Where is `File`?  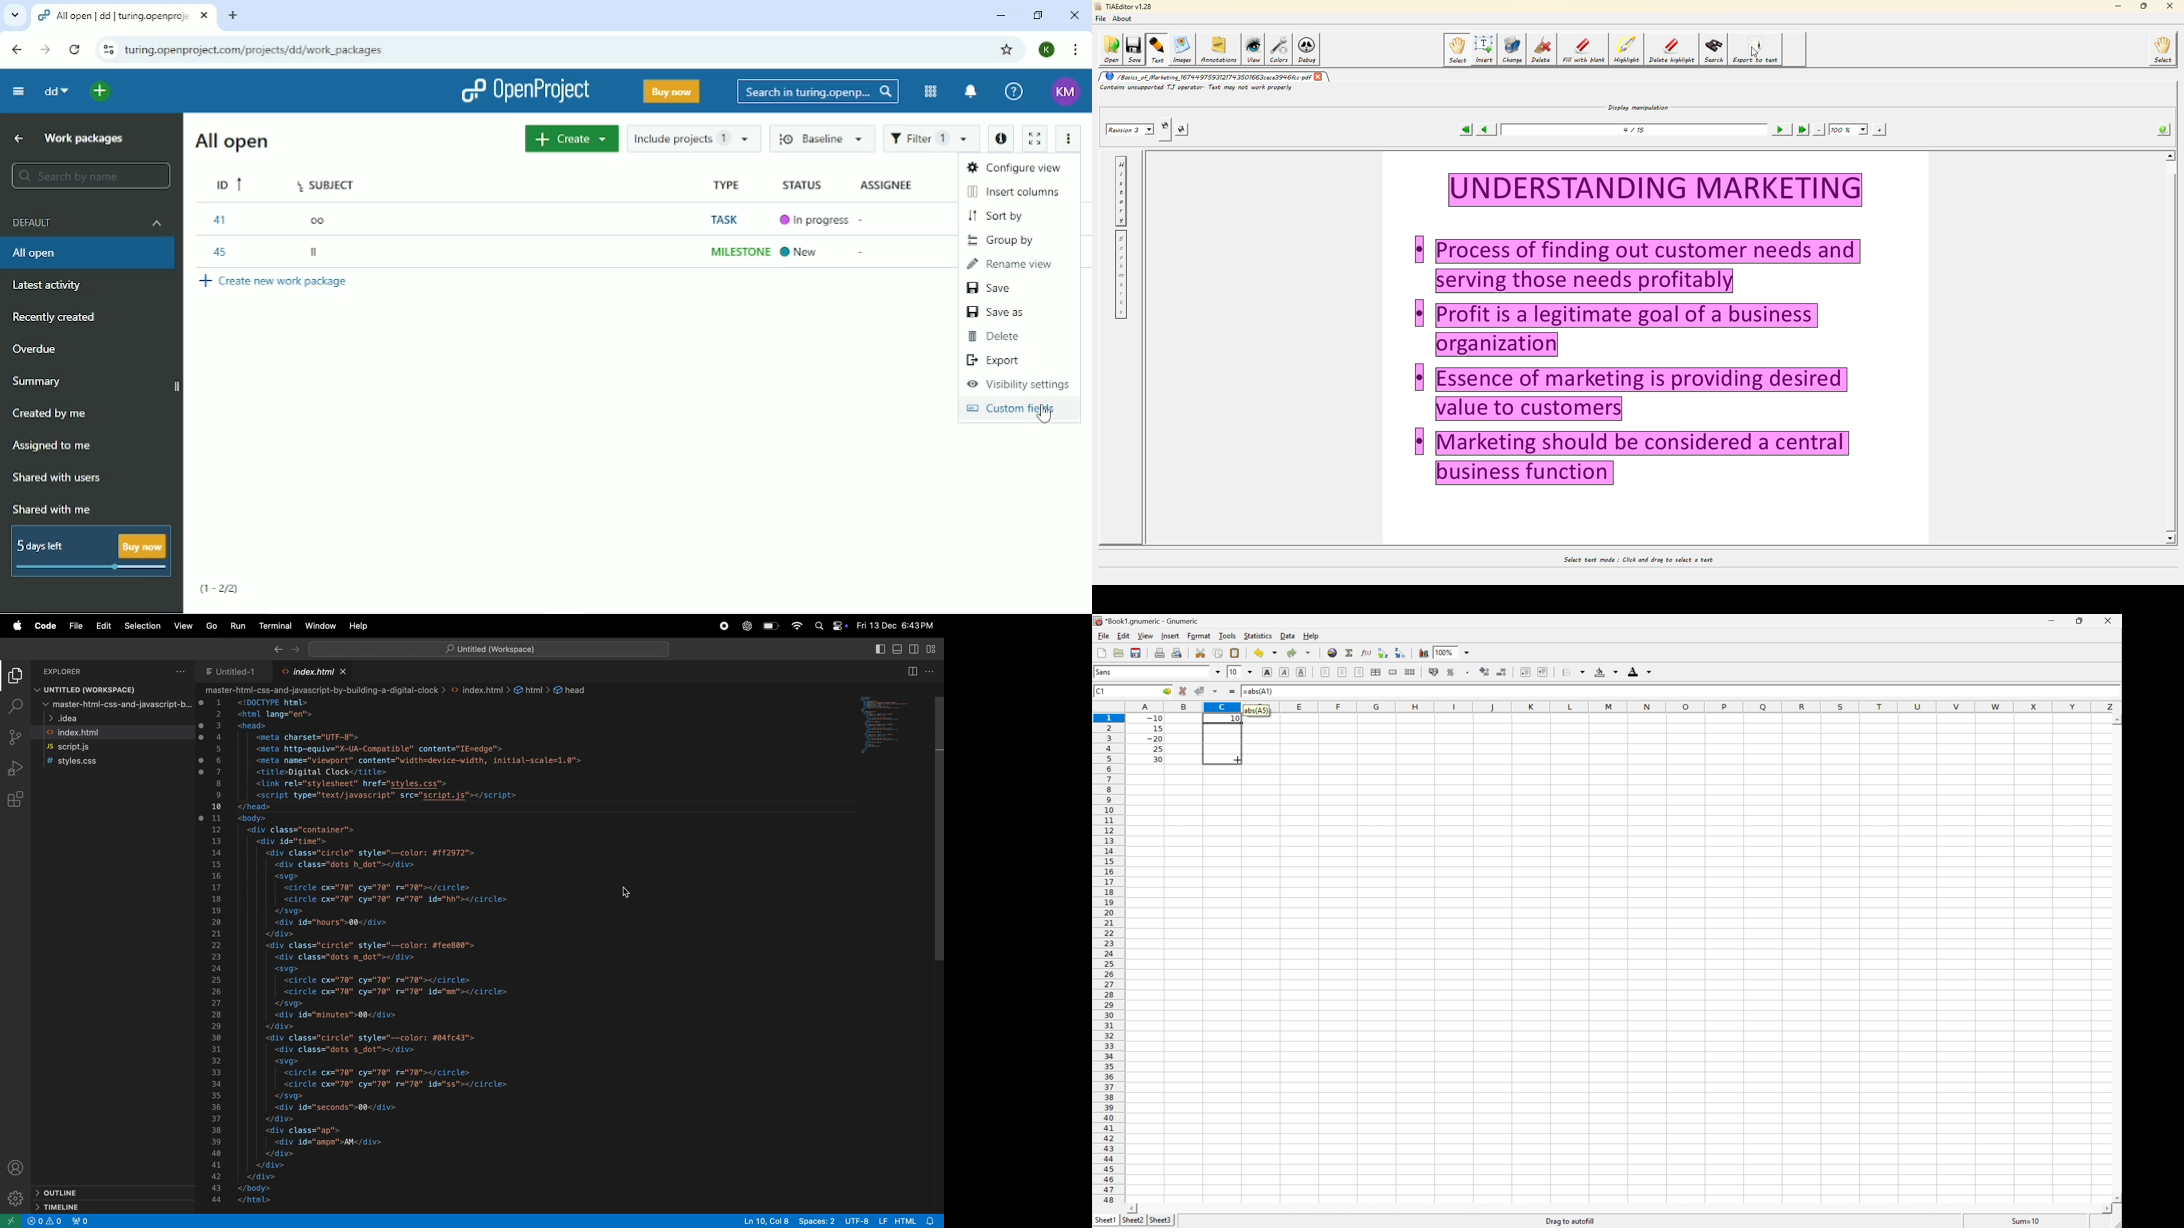 File is located at coordinates (1102, 636).